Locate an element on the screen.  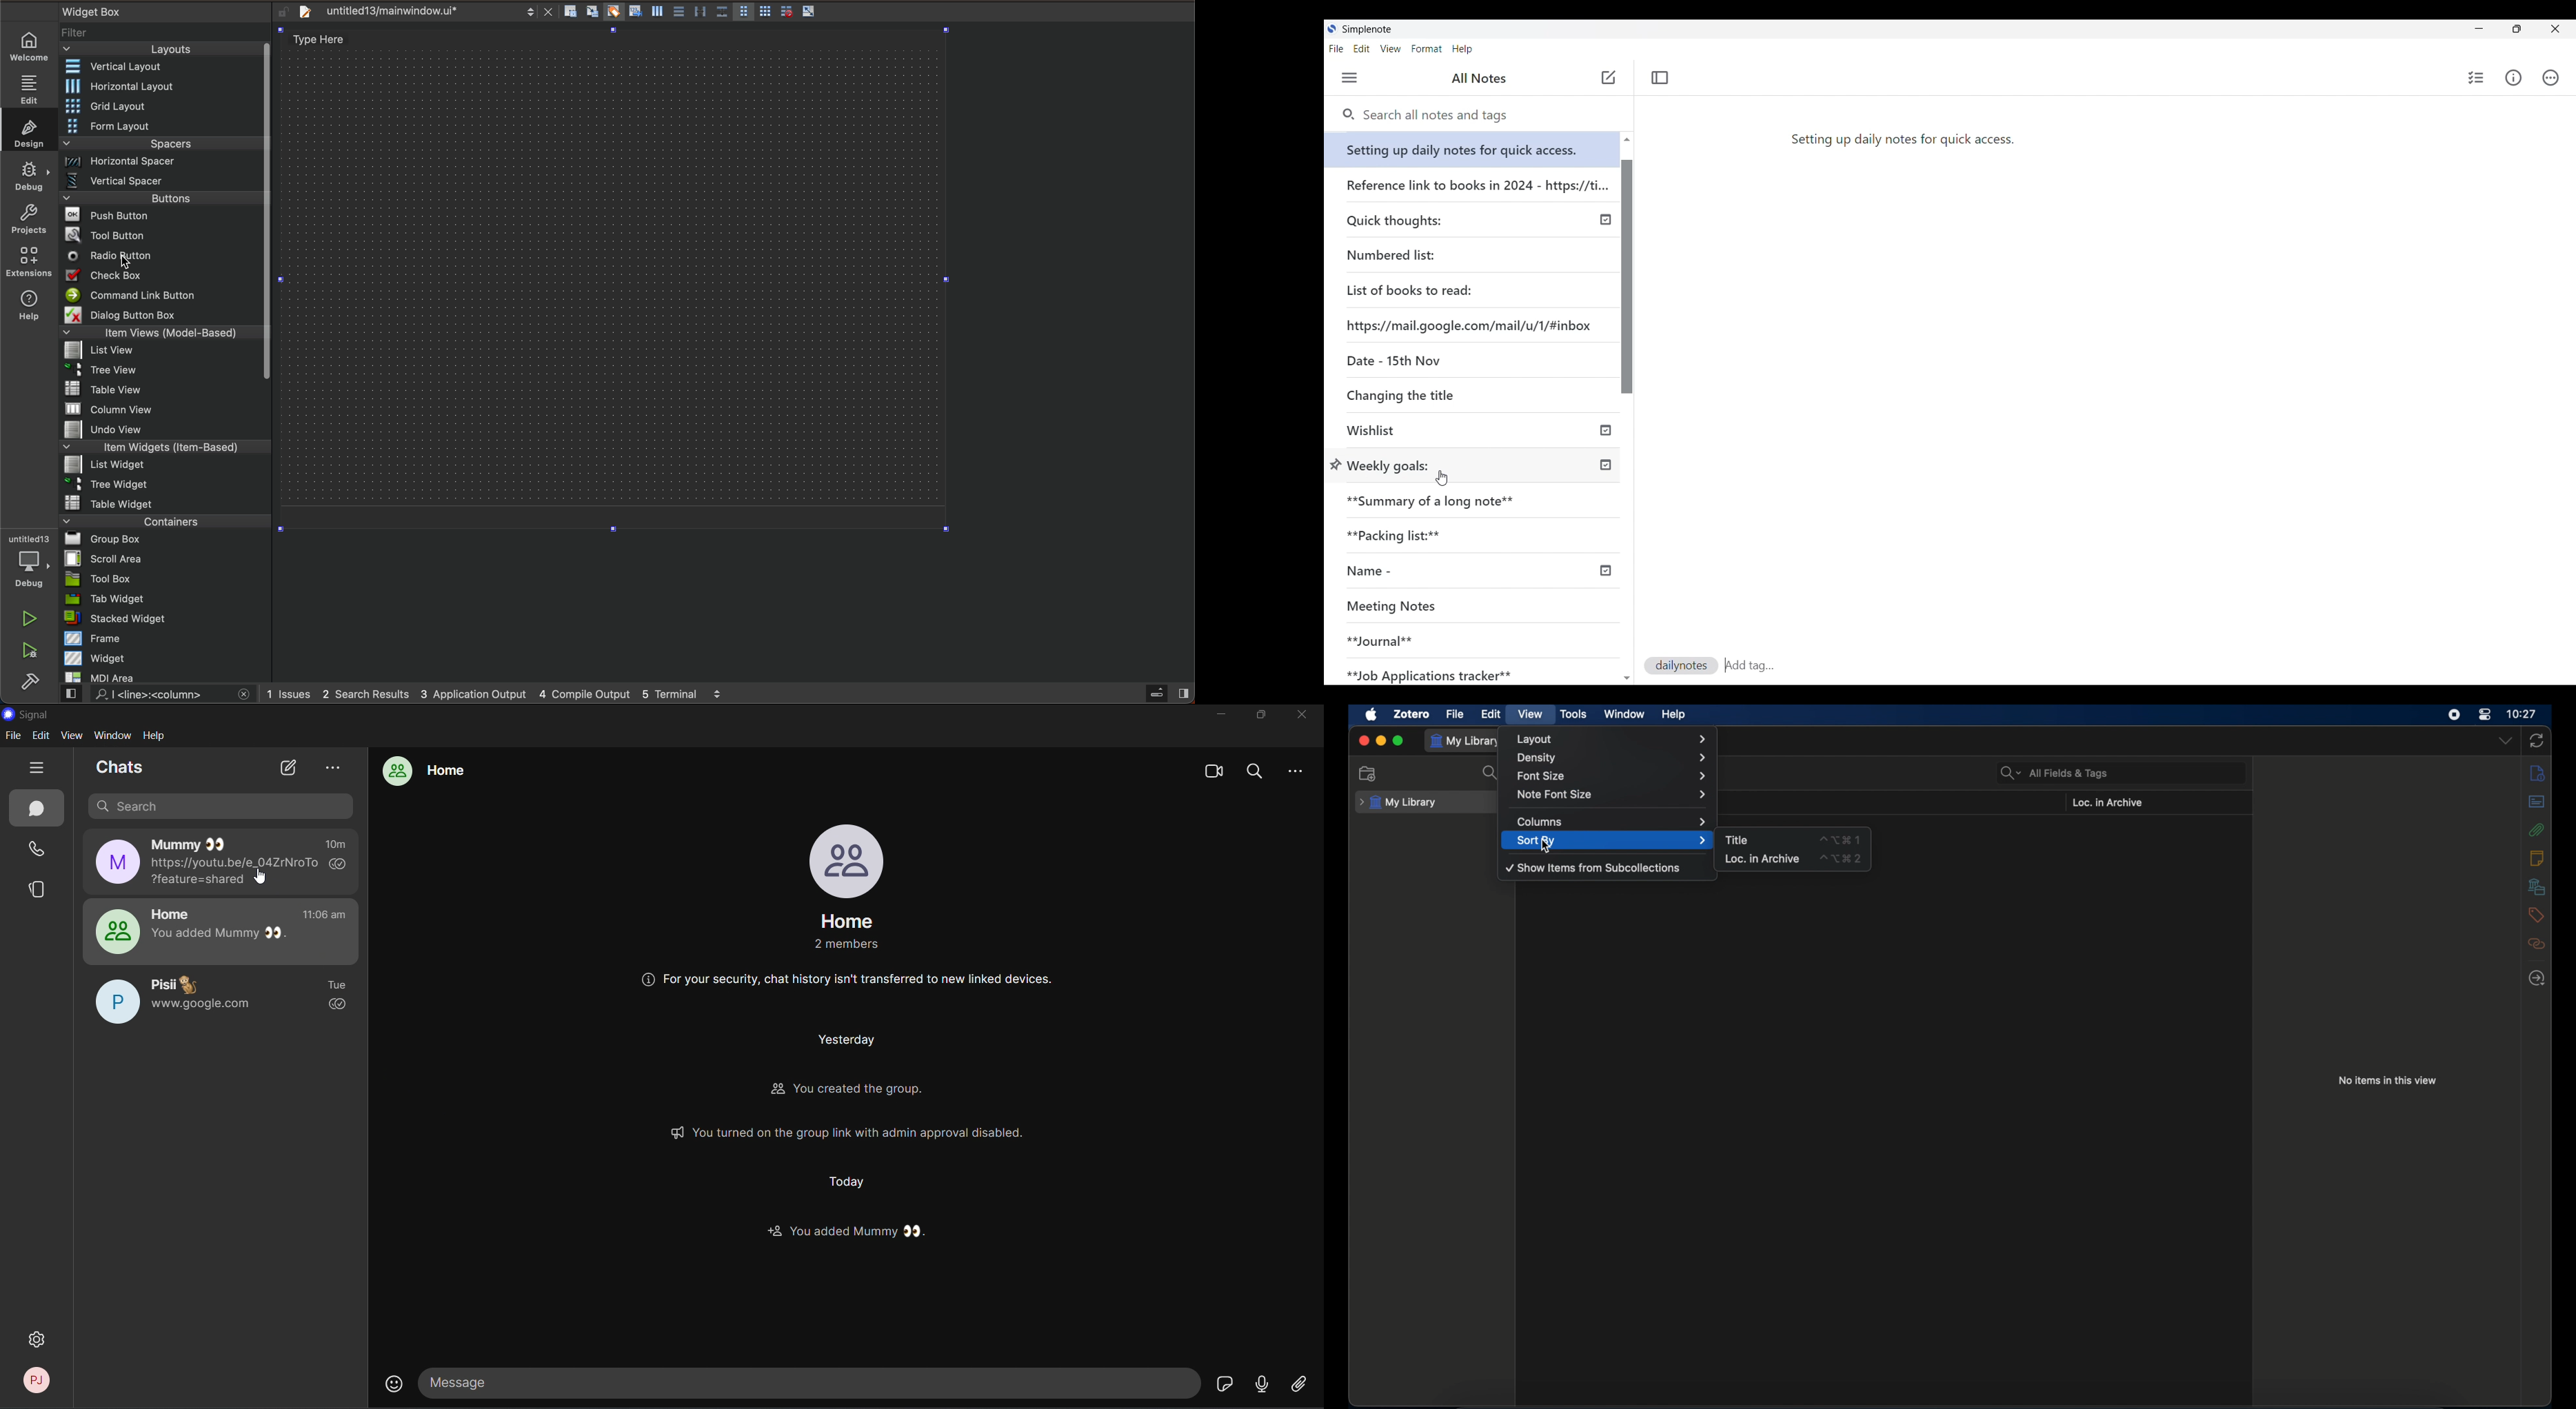
Edit menu is located at coordinates (1362, 48).